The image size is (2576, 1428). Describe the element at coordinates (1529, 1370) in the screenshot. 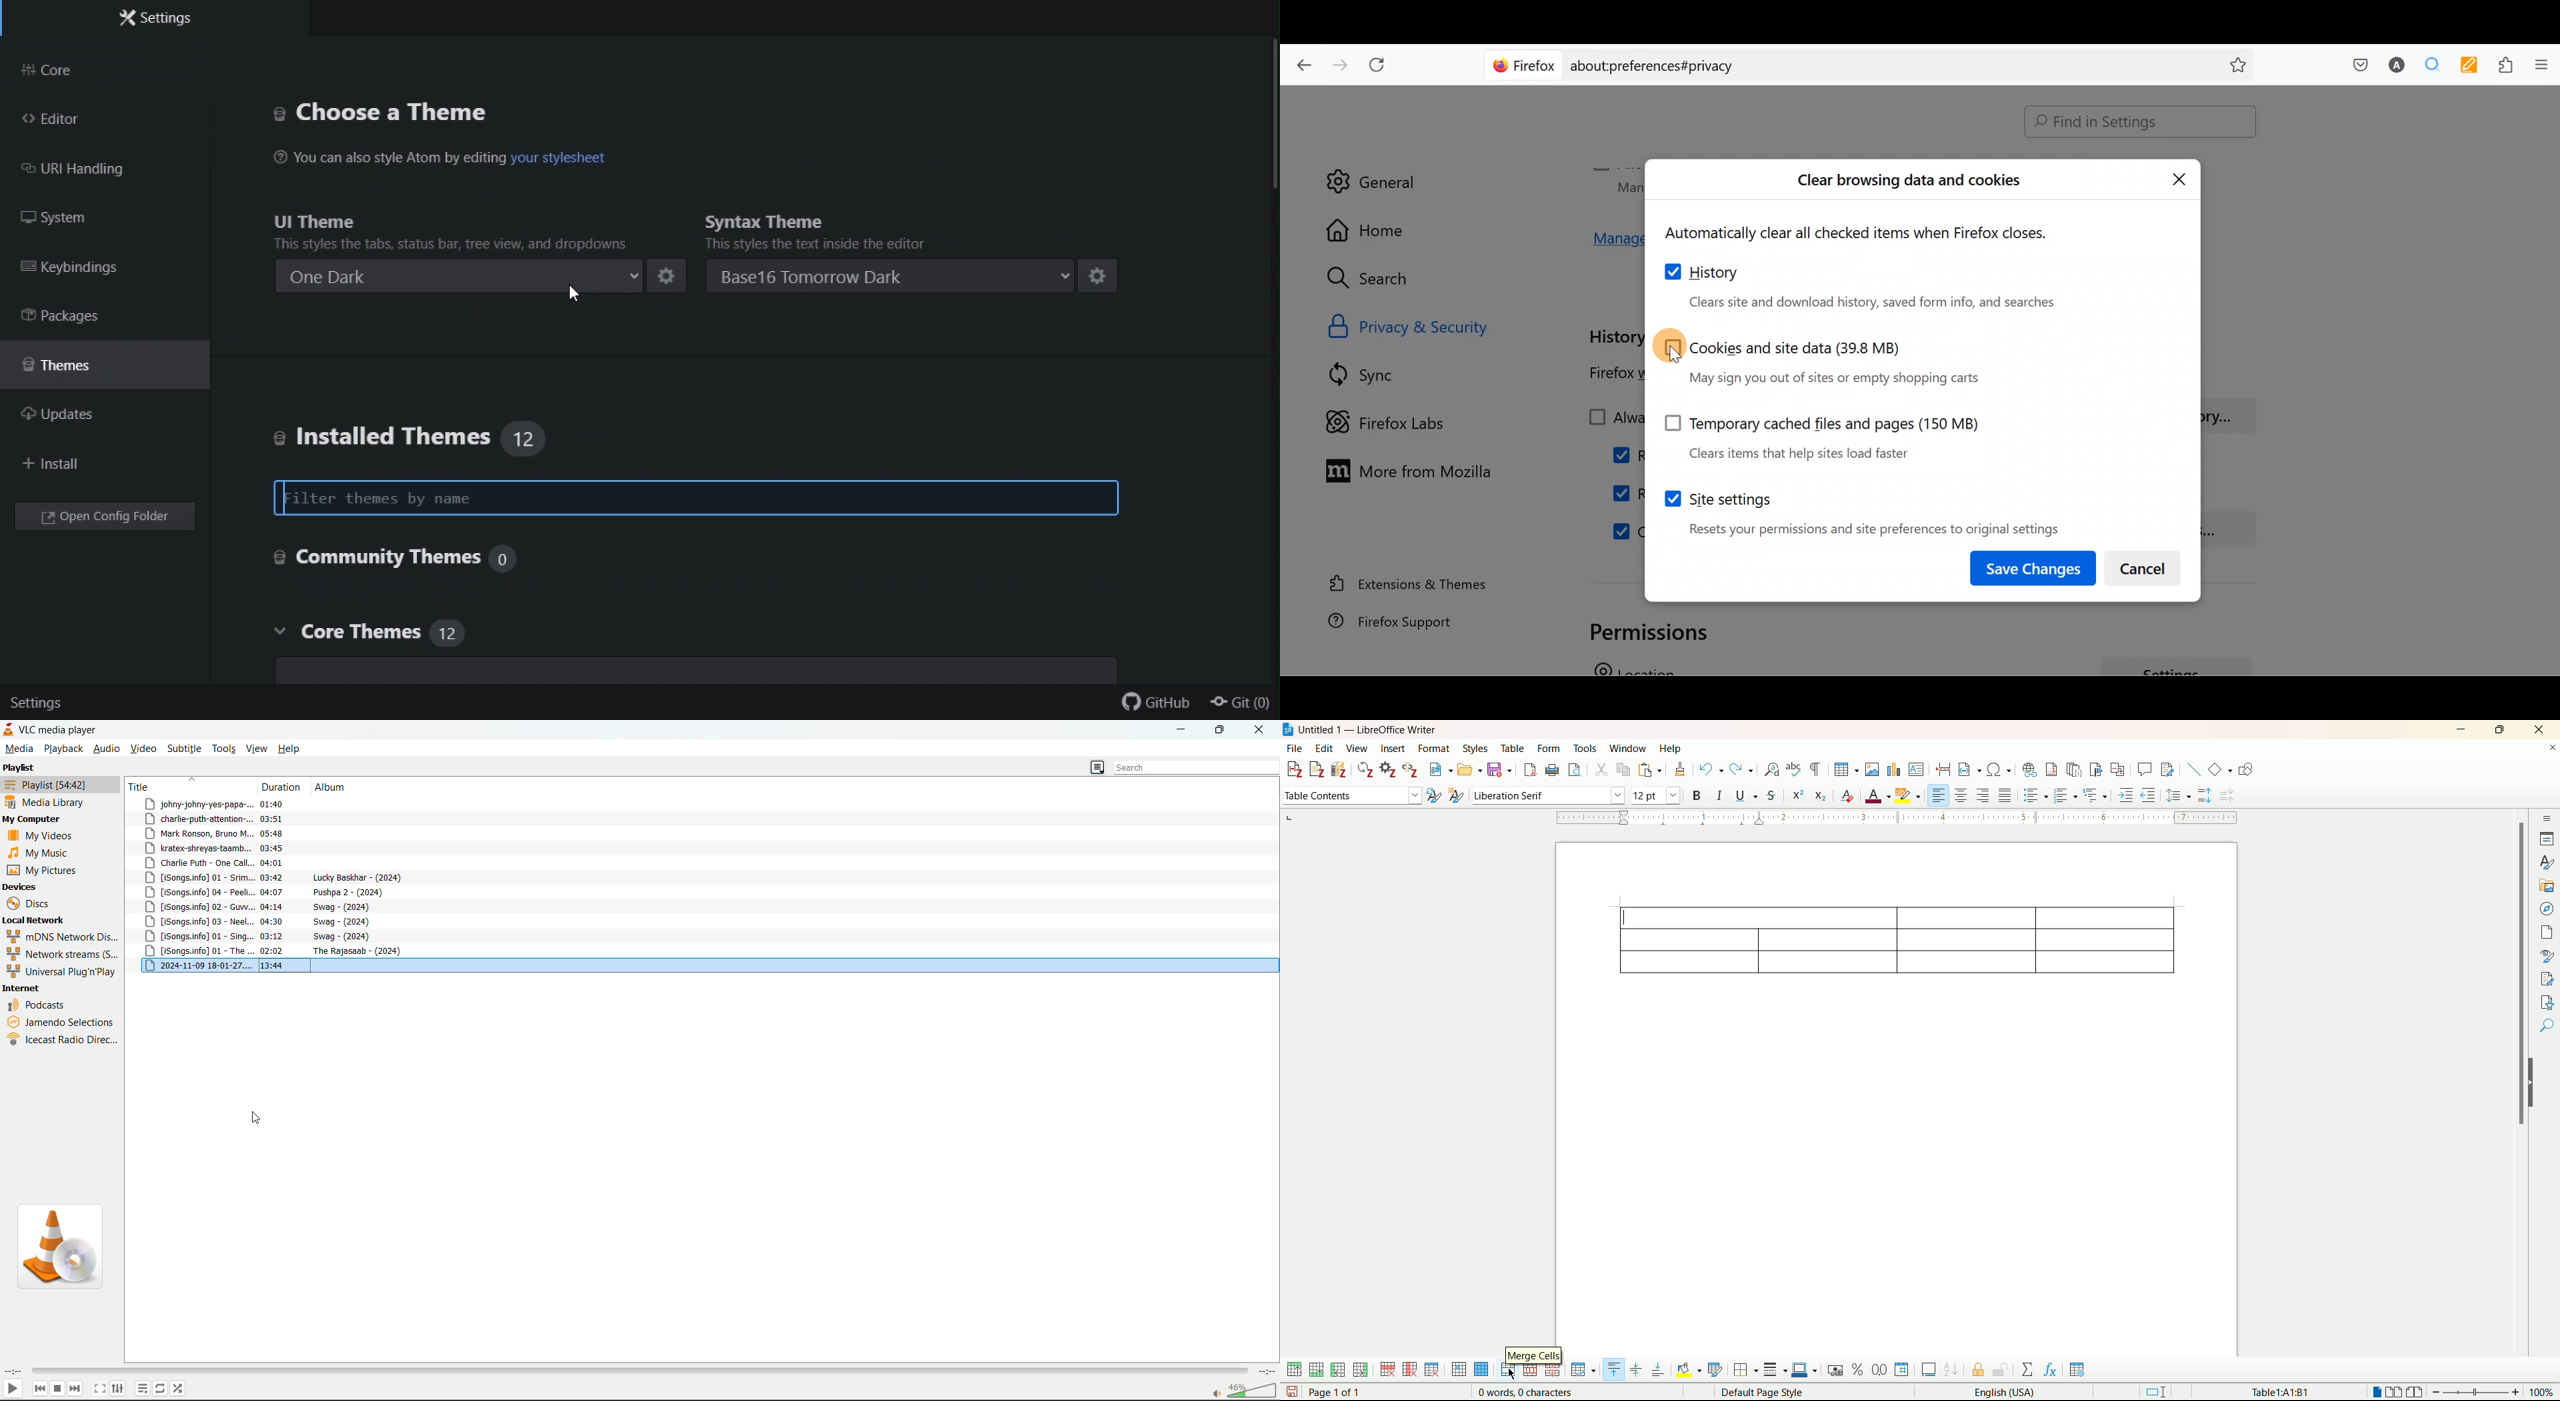

I see `split cell` at that location.